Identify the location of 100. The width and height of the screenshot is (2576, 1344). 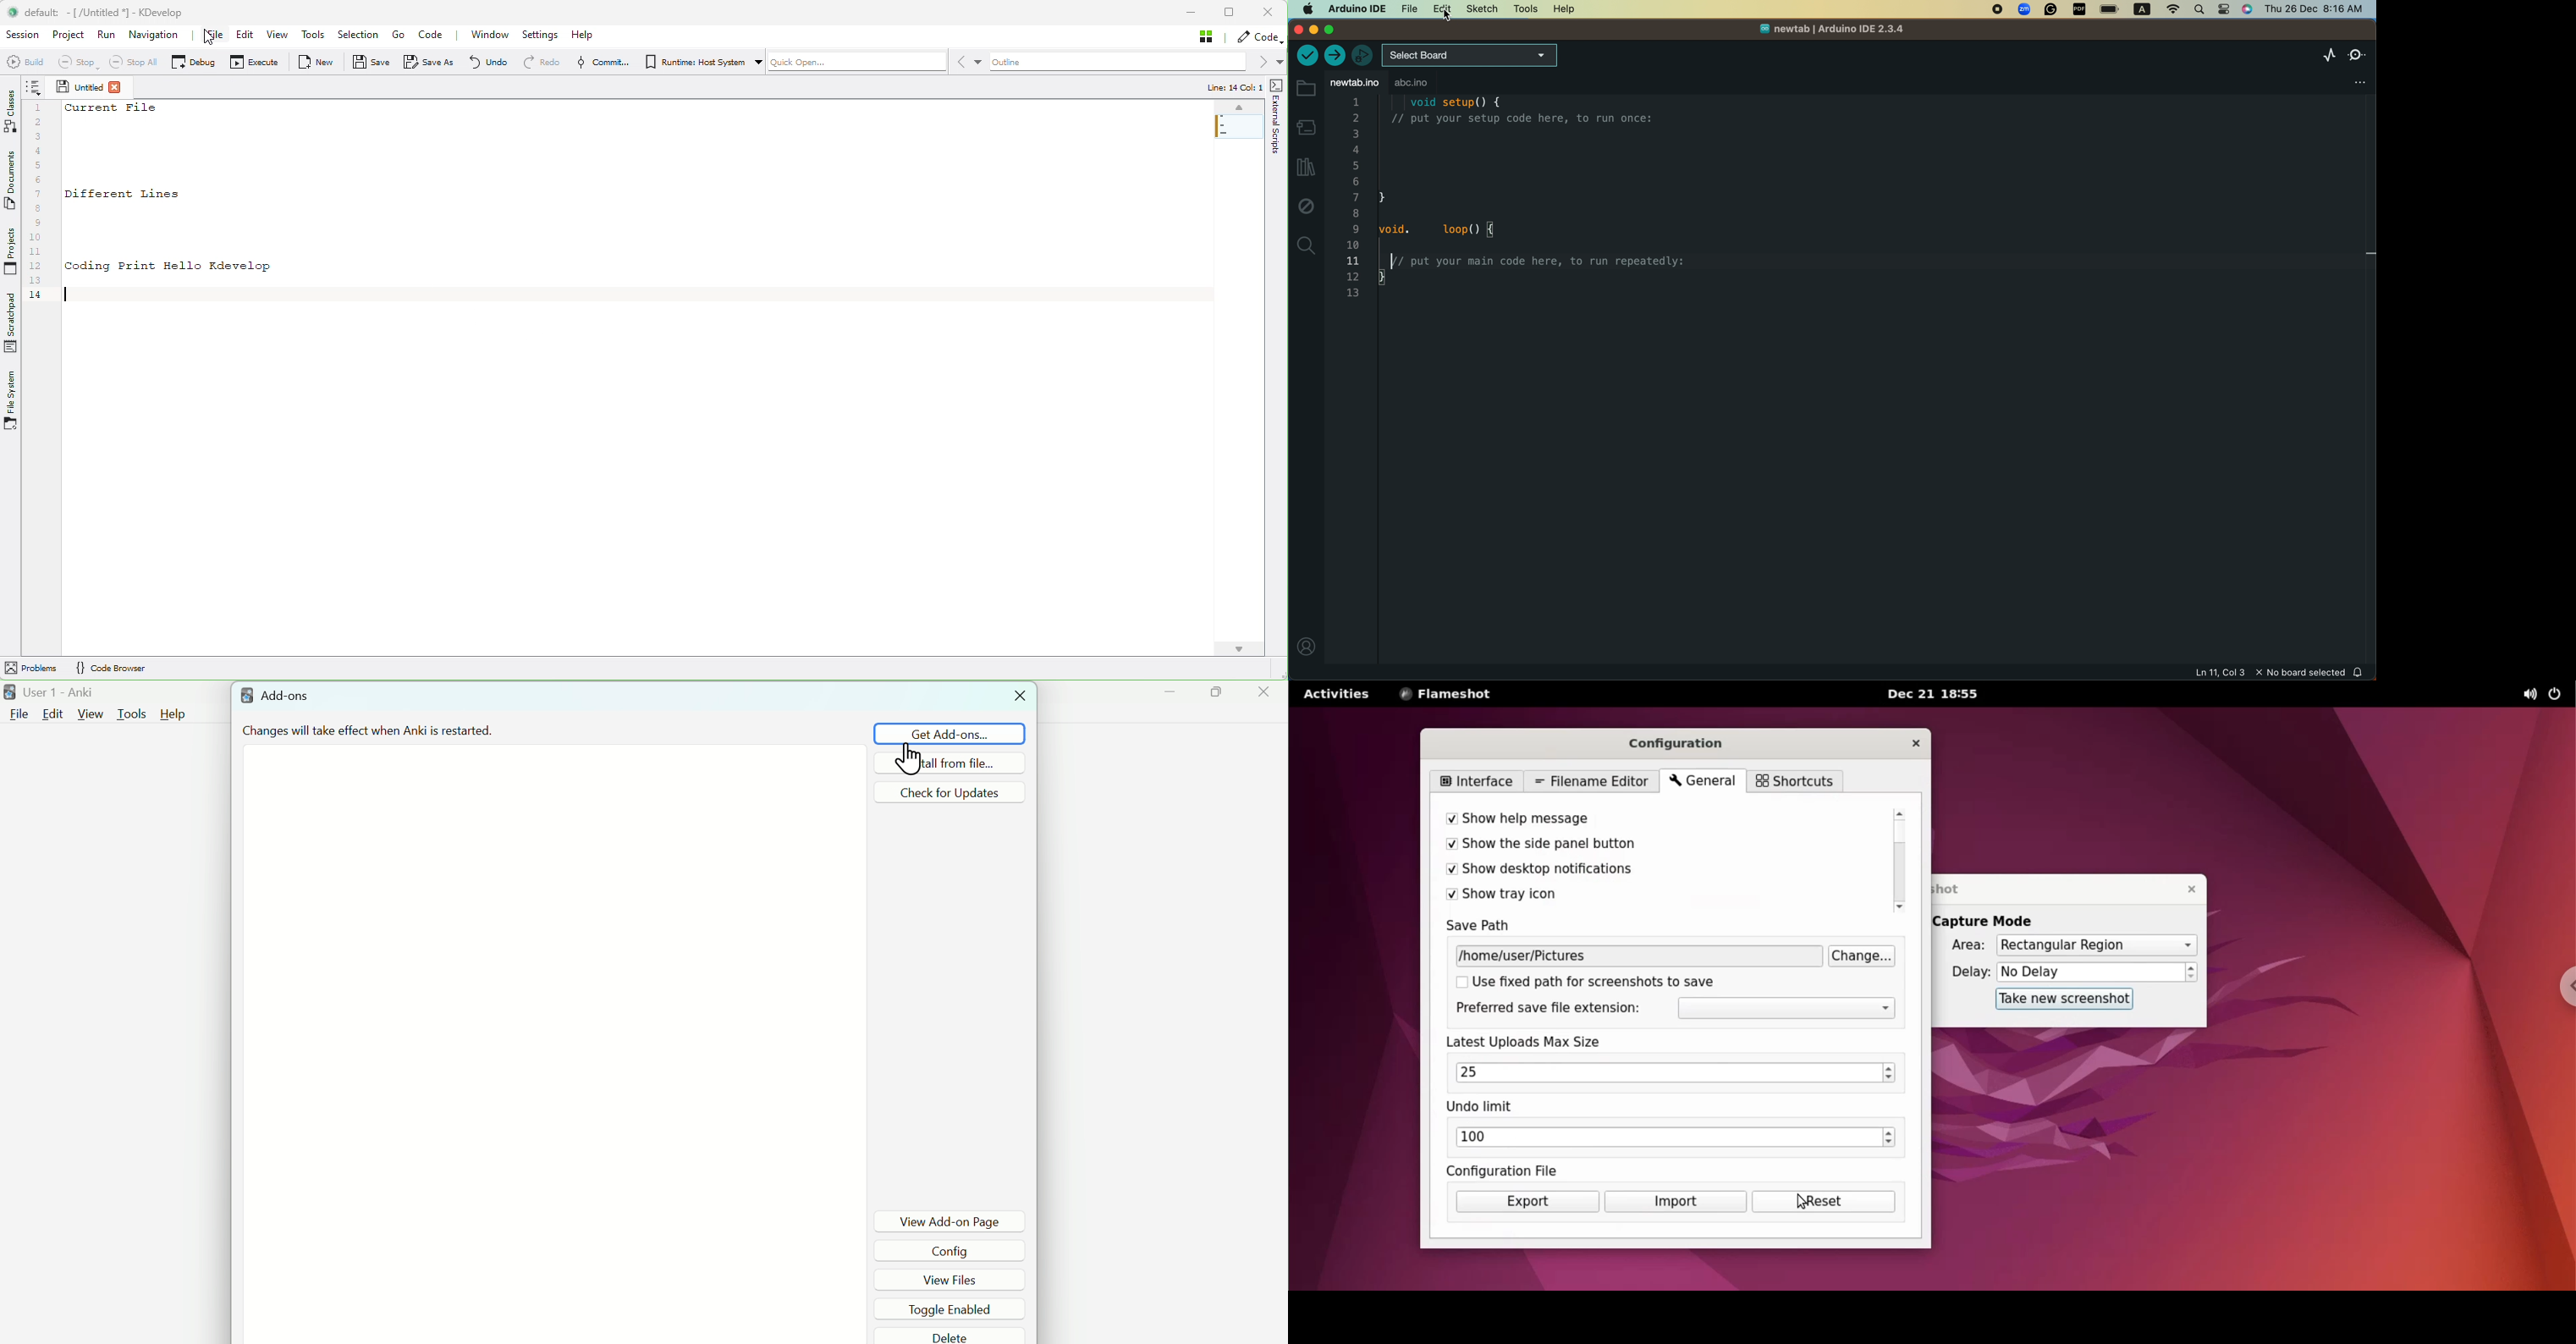
(1669, 1137).